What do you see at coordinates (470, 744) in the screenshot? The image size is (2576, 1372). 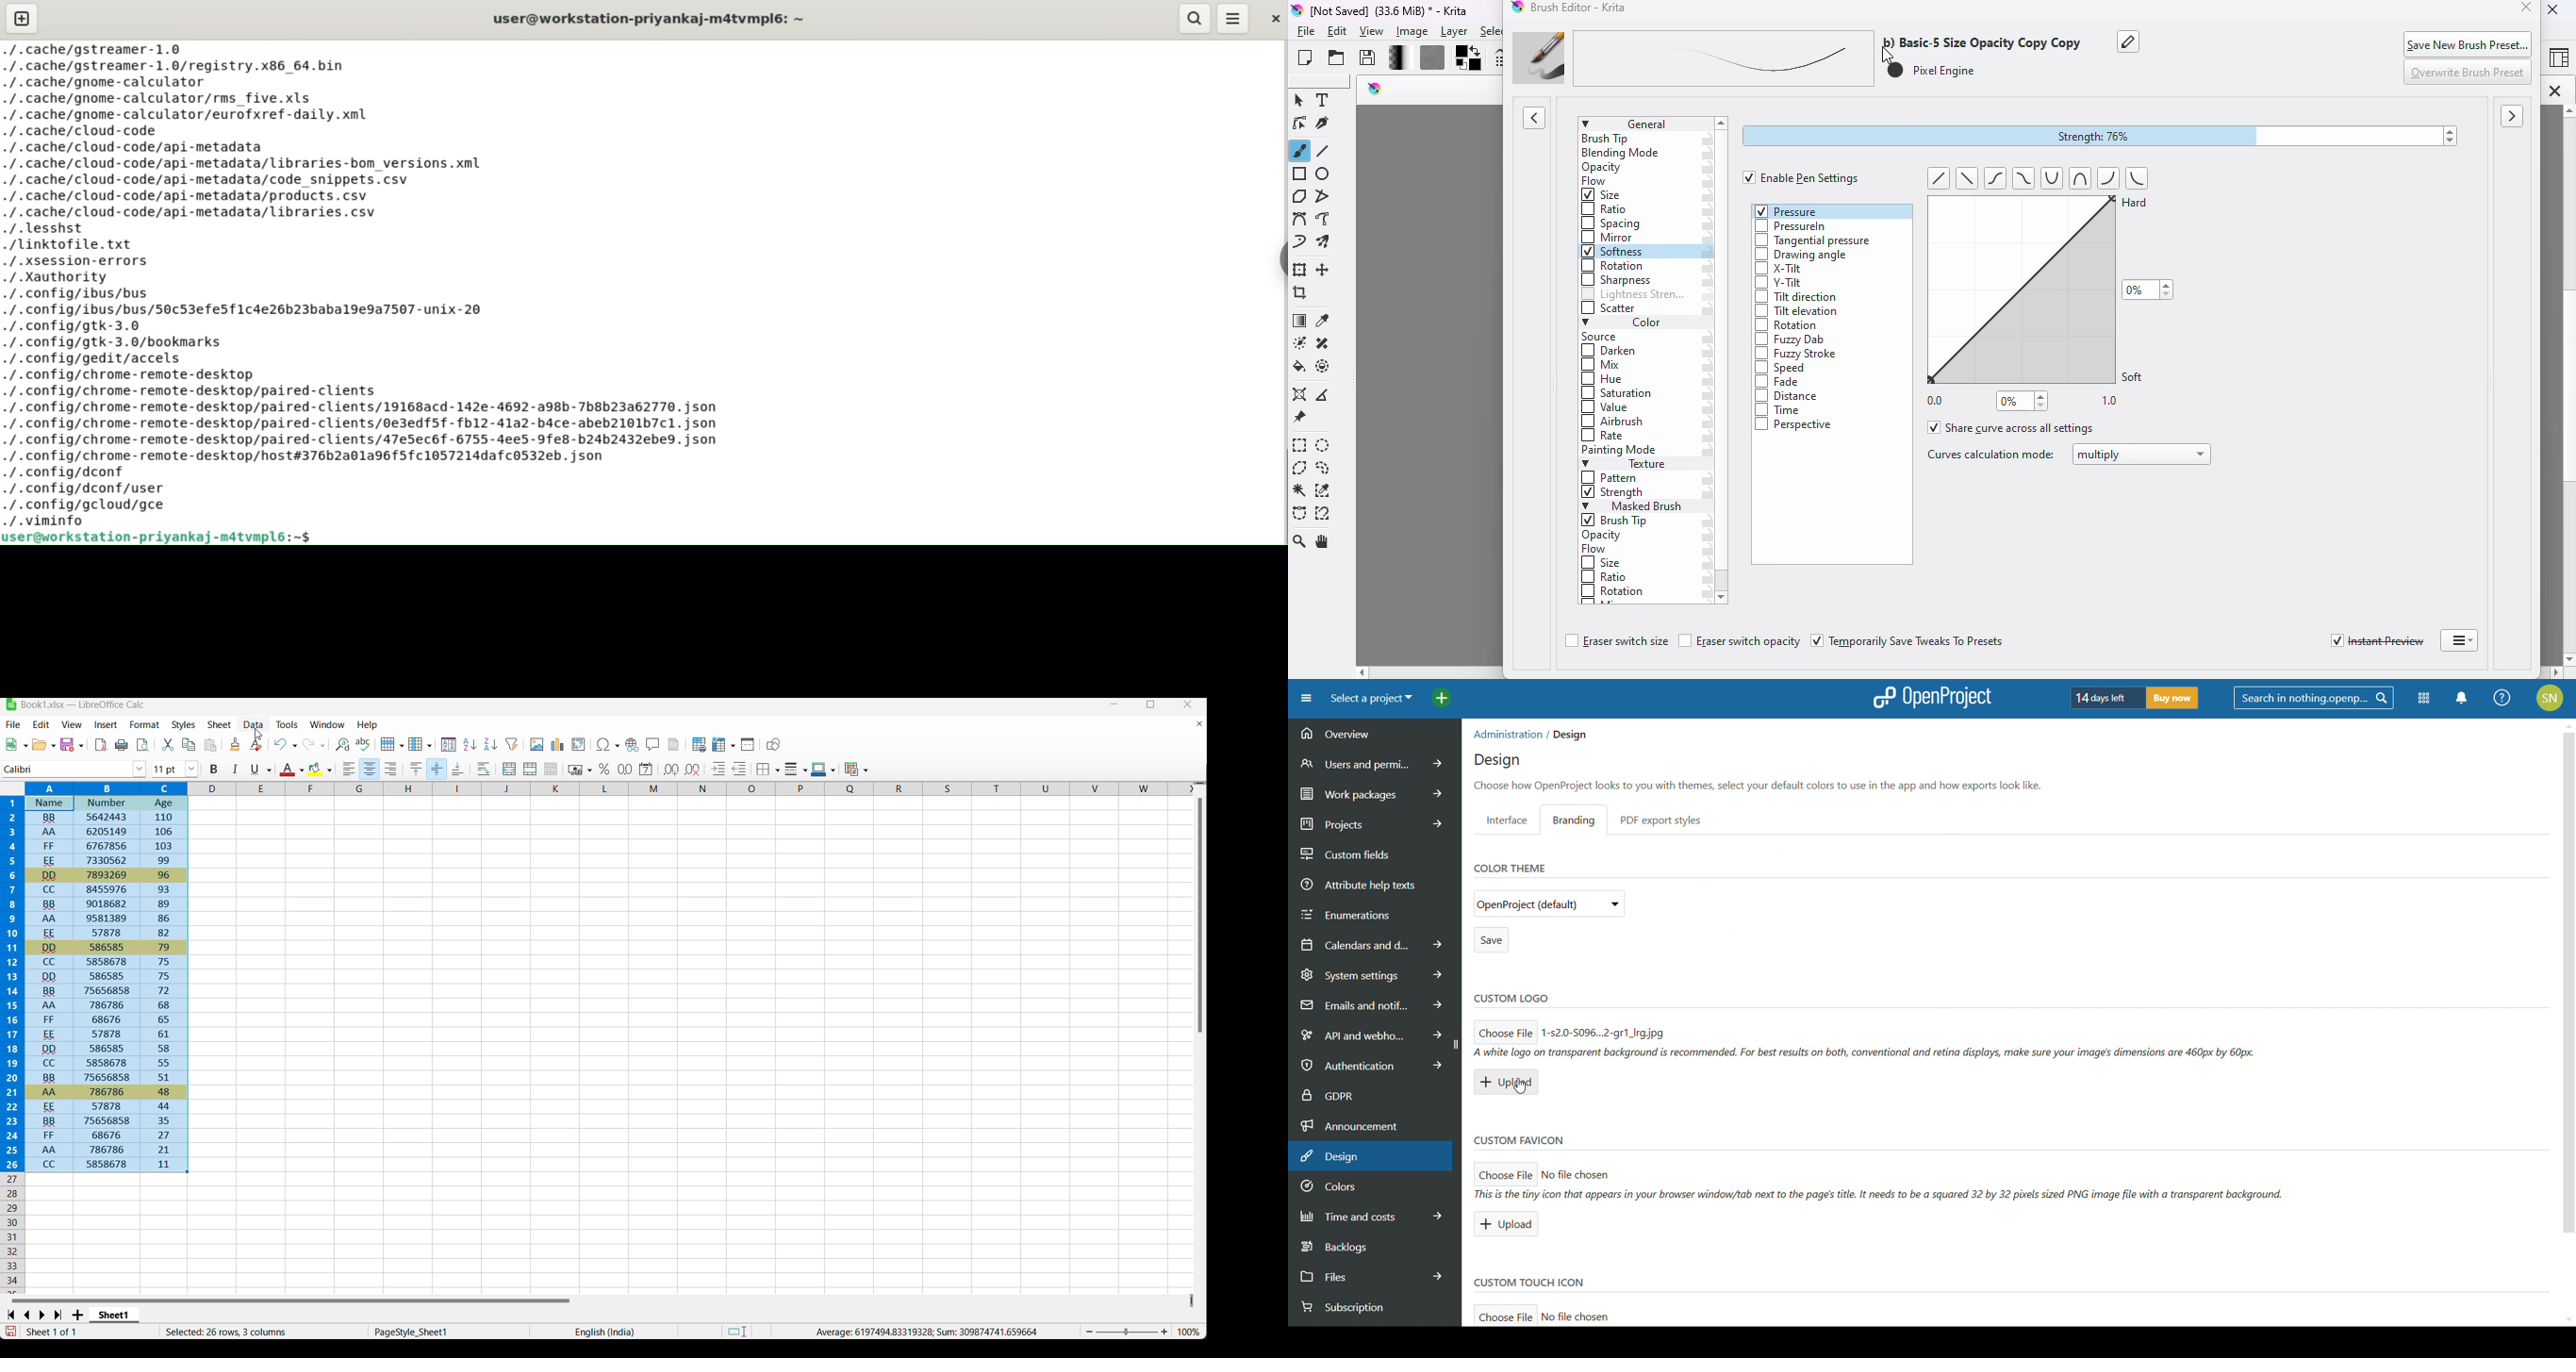 I see `Sort ascending` at bounding box center [470, 744].